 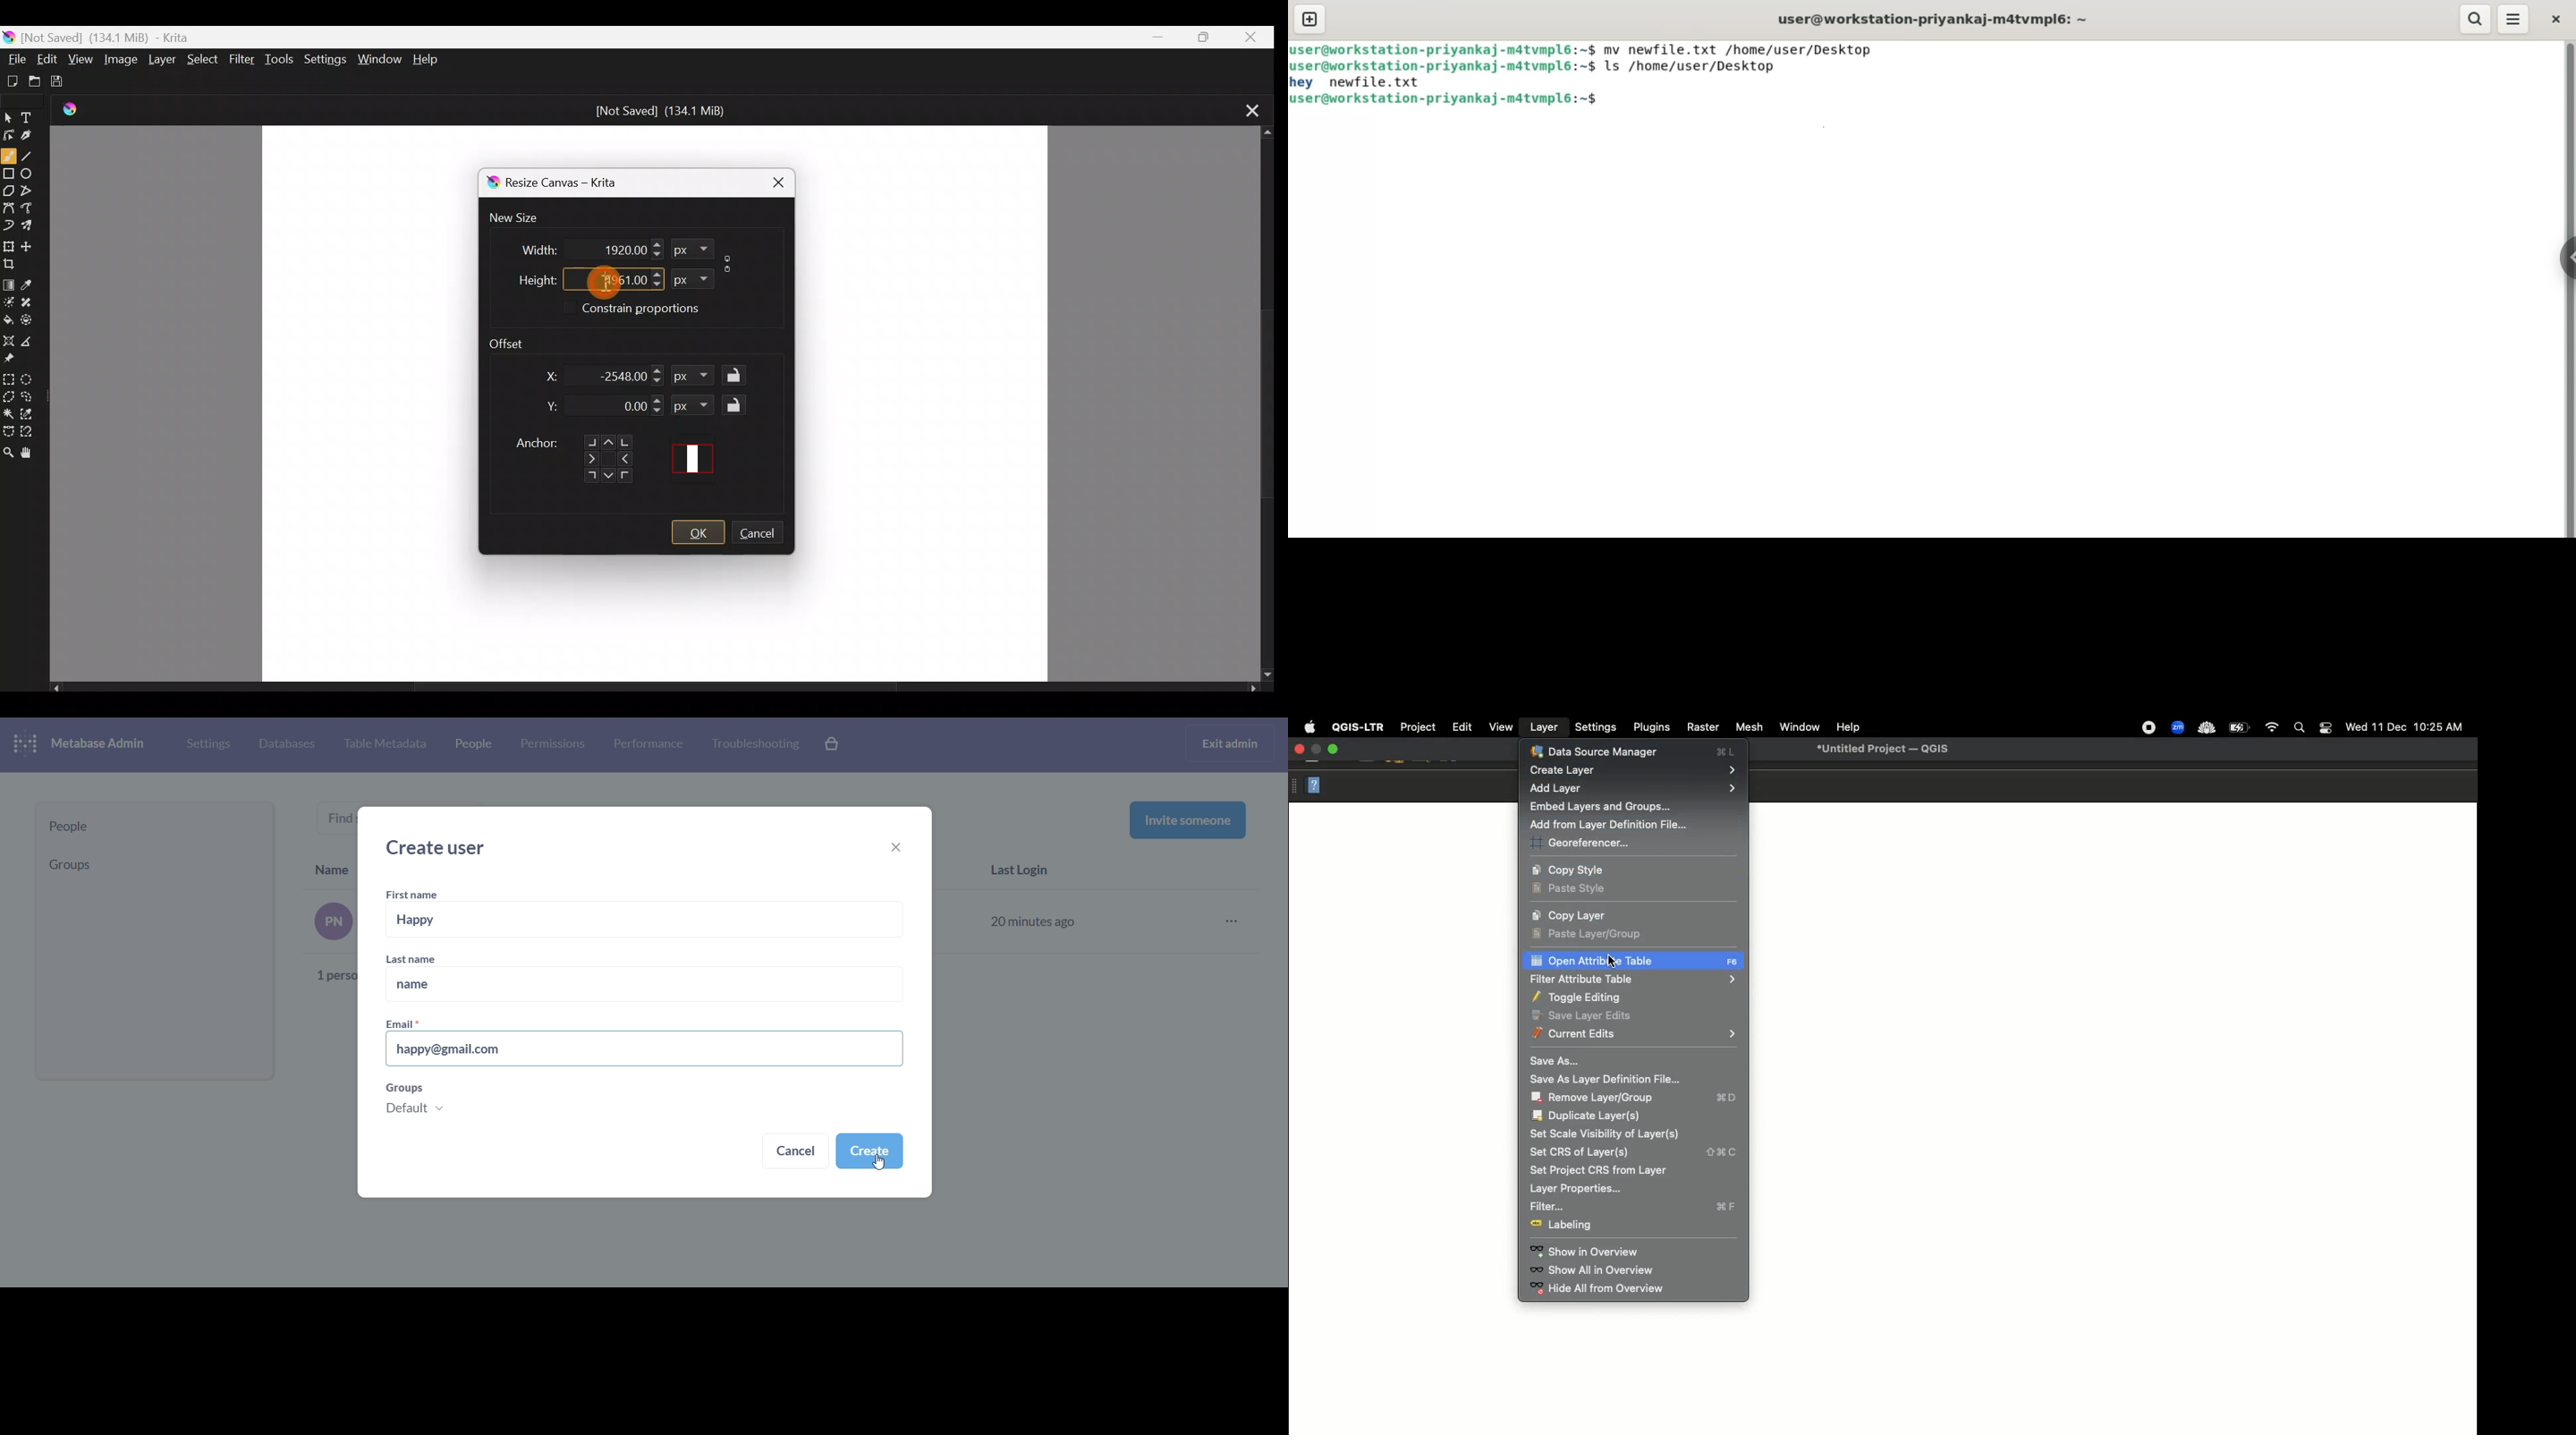 What do you see at coordinates (655, 691) in the screenshot?
I see `Scroll bar` at bounding box center [655, 691].